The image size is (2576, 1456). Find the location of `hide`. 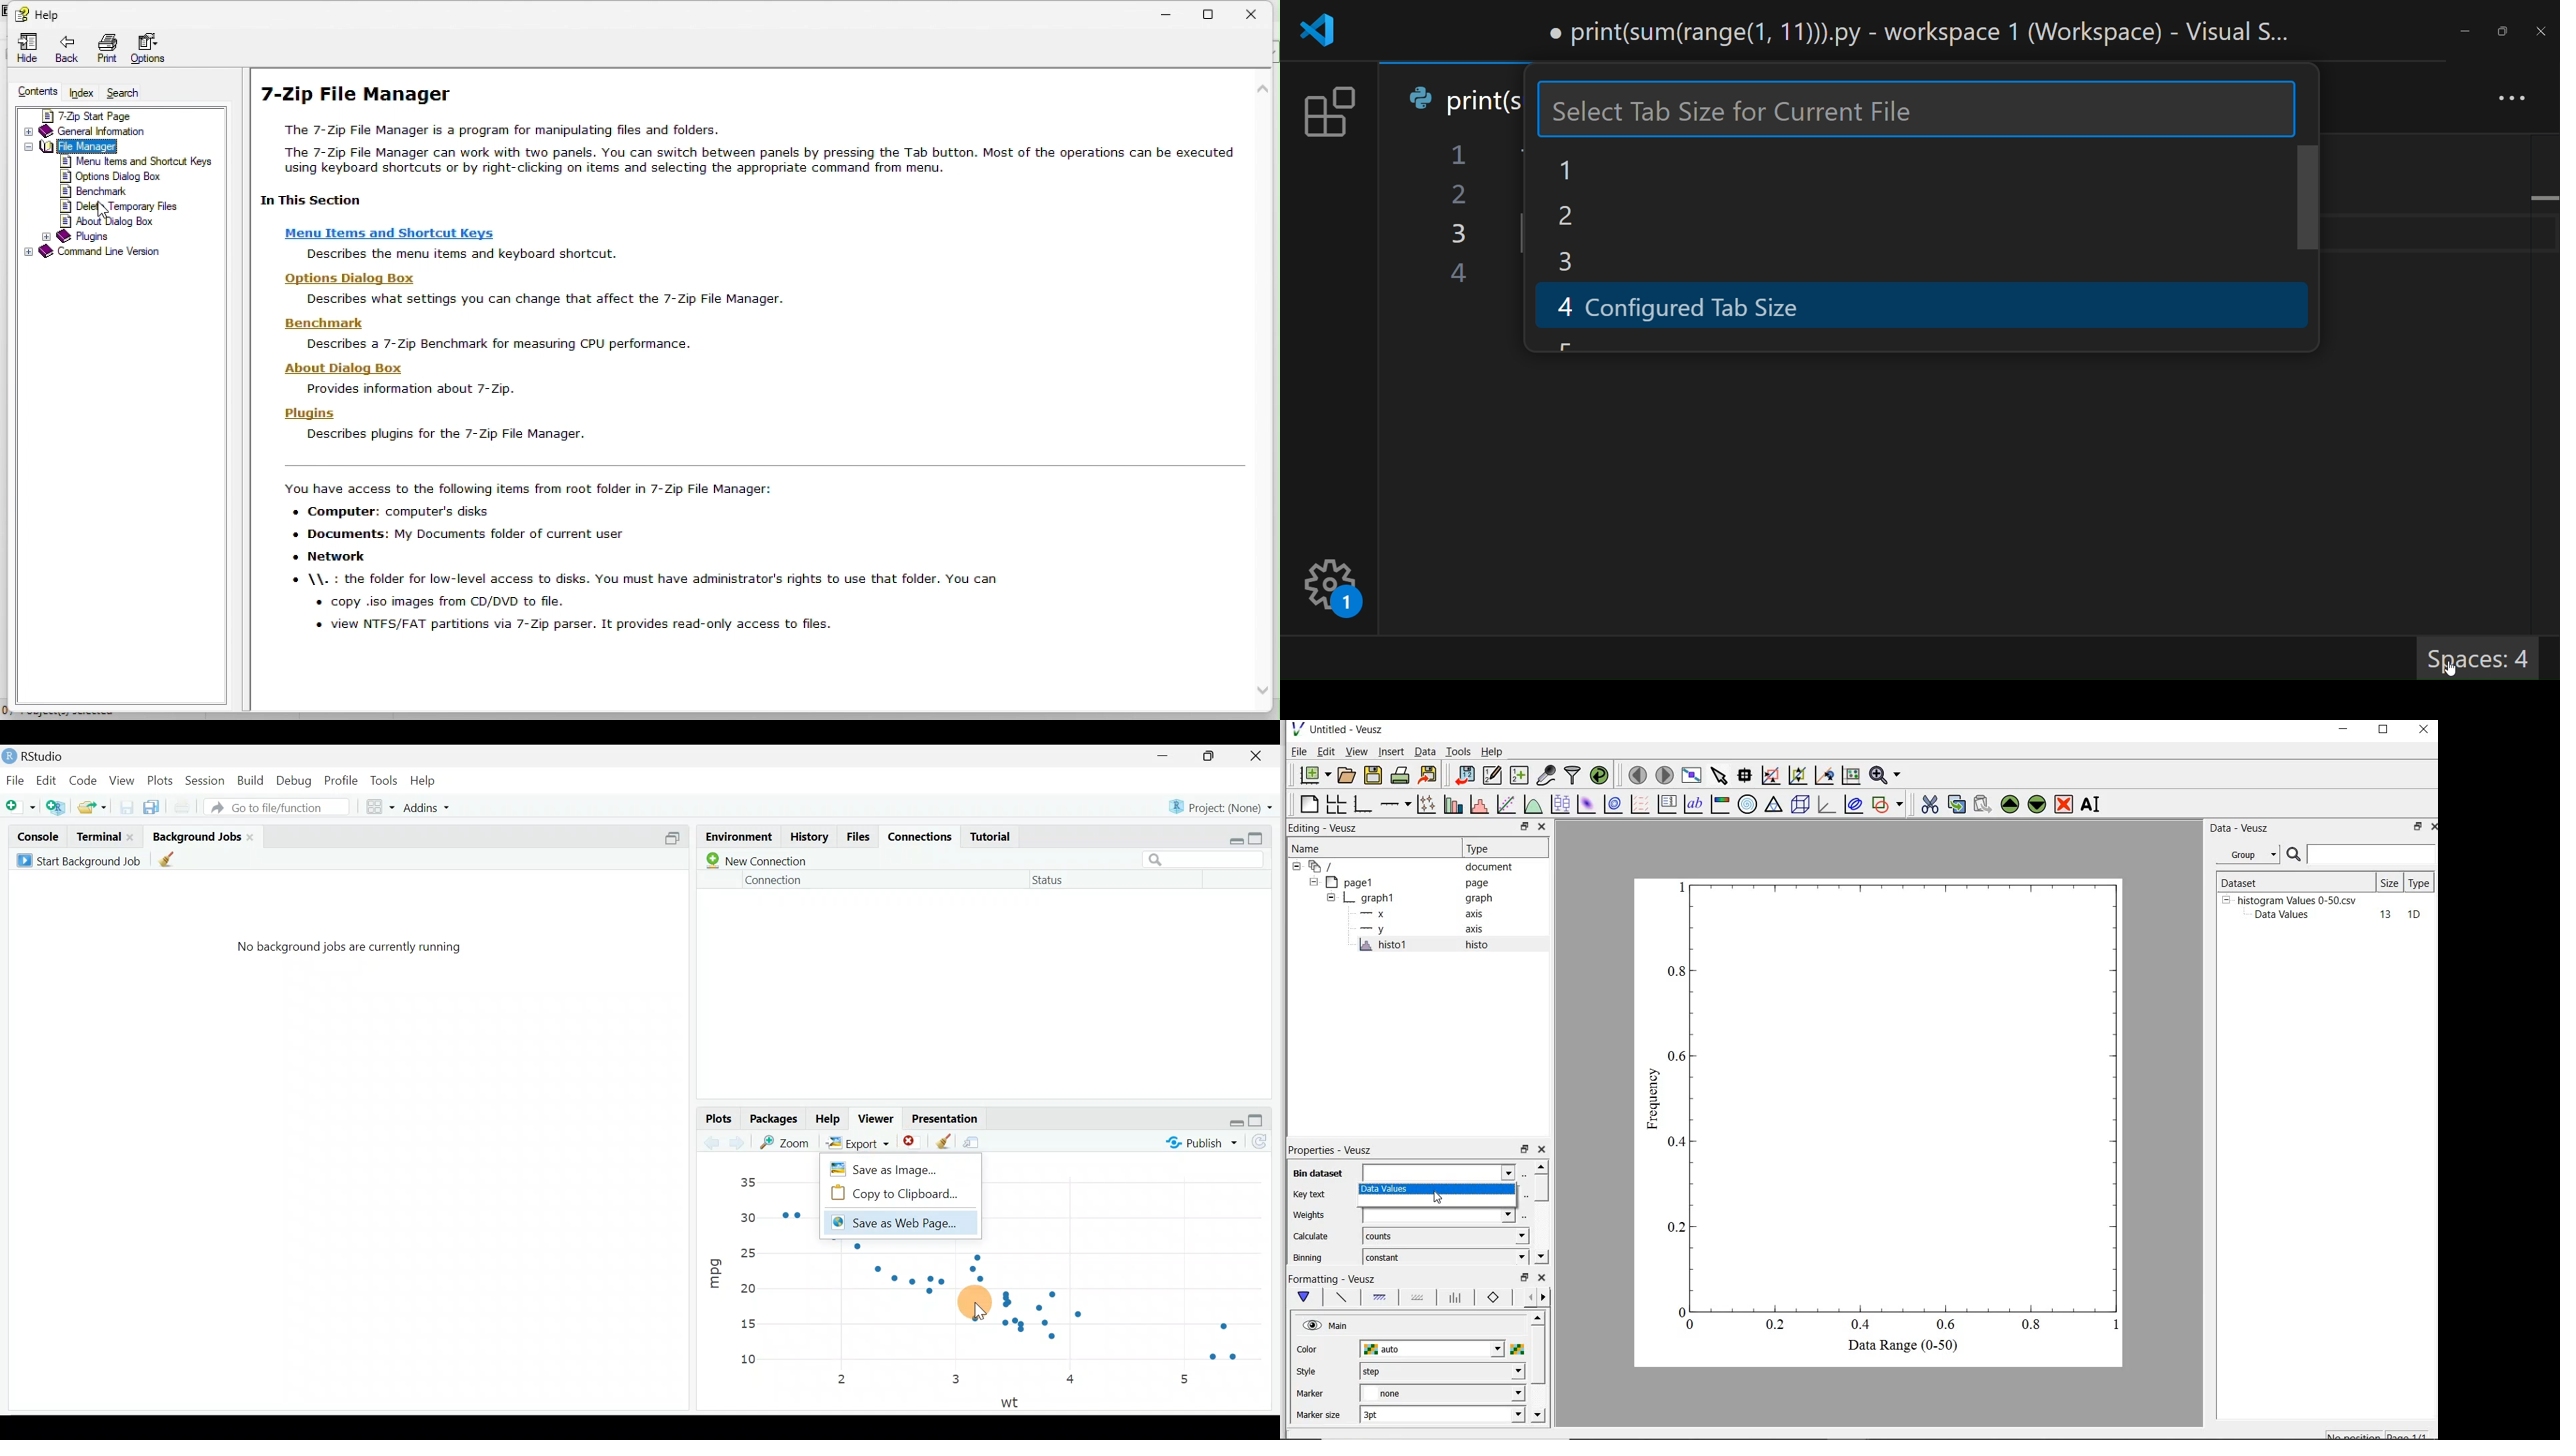

hide is located at coordinates (2226, 899).